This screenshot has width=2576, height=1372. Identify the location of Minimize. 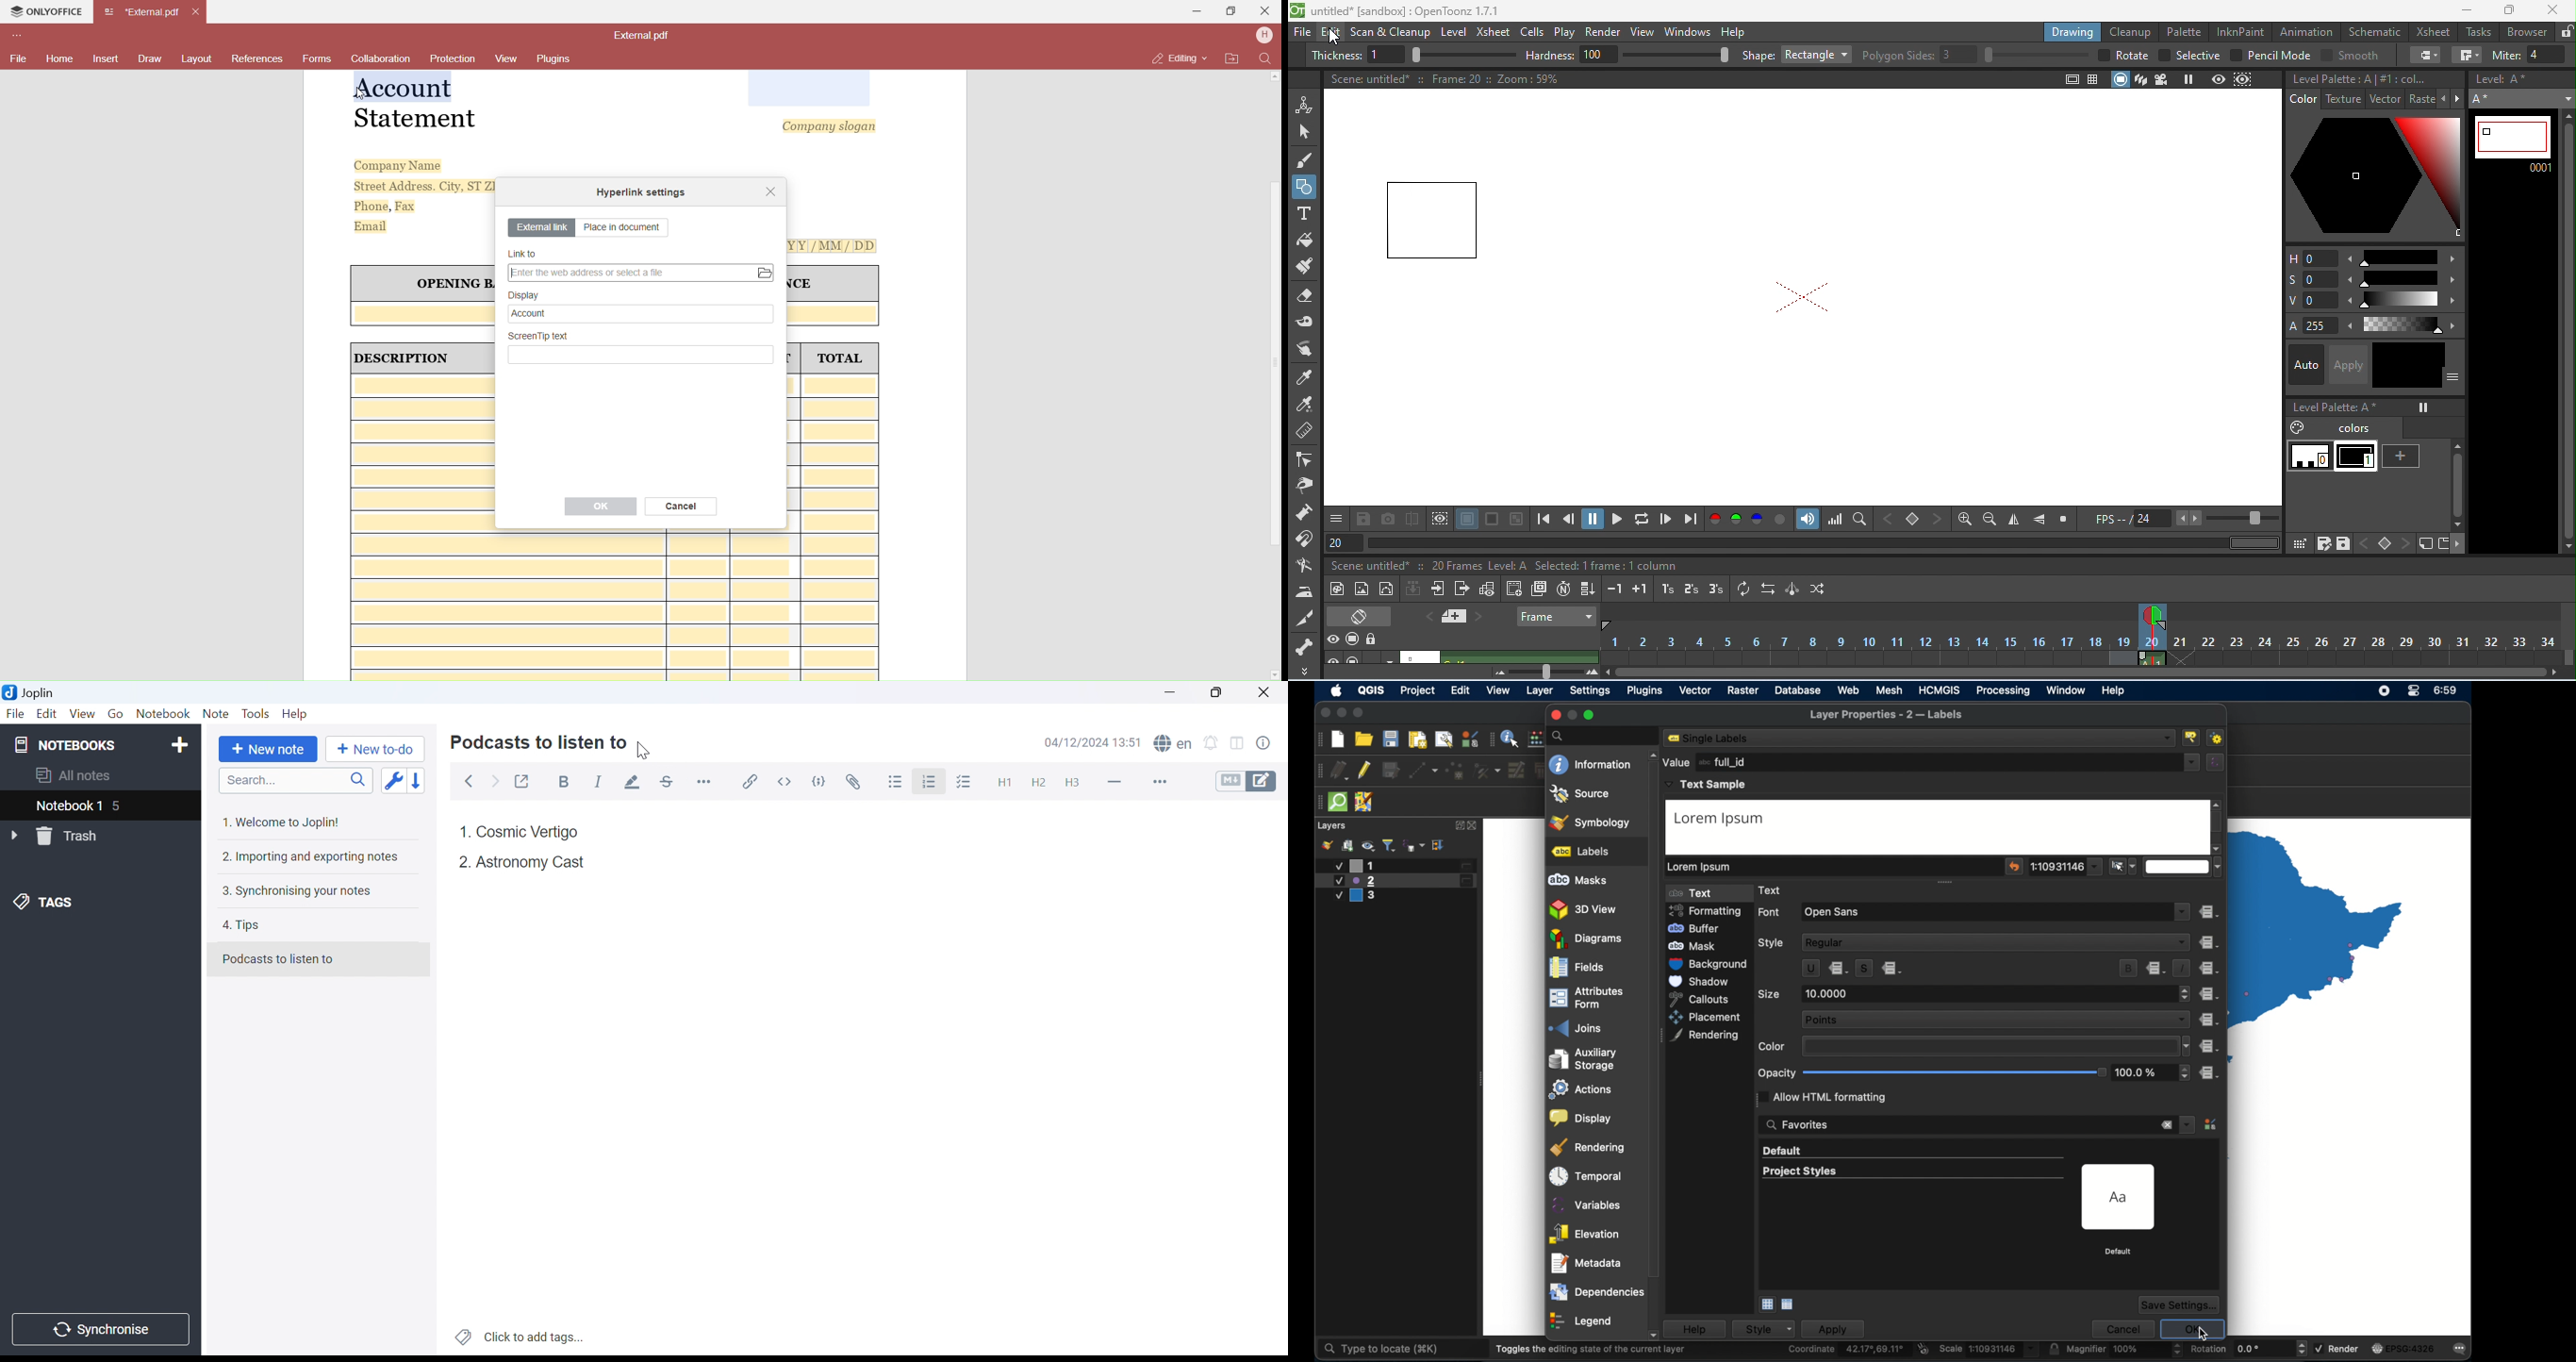
(1169, 691).